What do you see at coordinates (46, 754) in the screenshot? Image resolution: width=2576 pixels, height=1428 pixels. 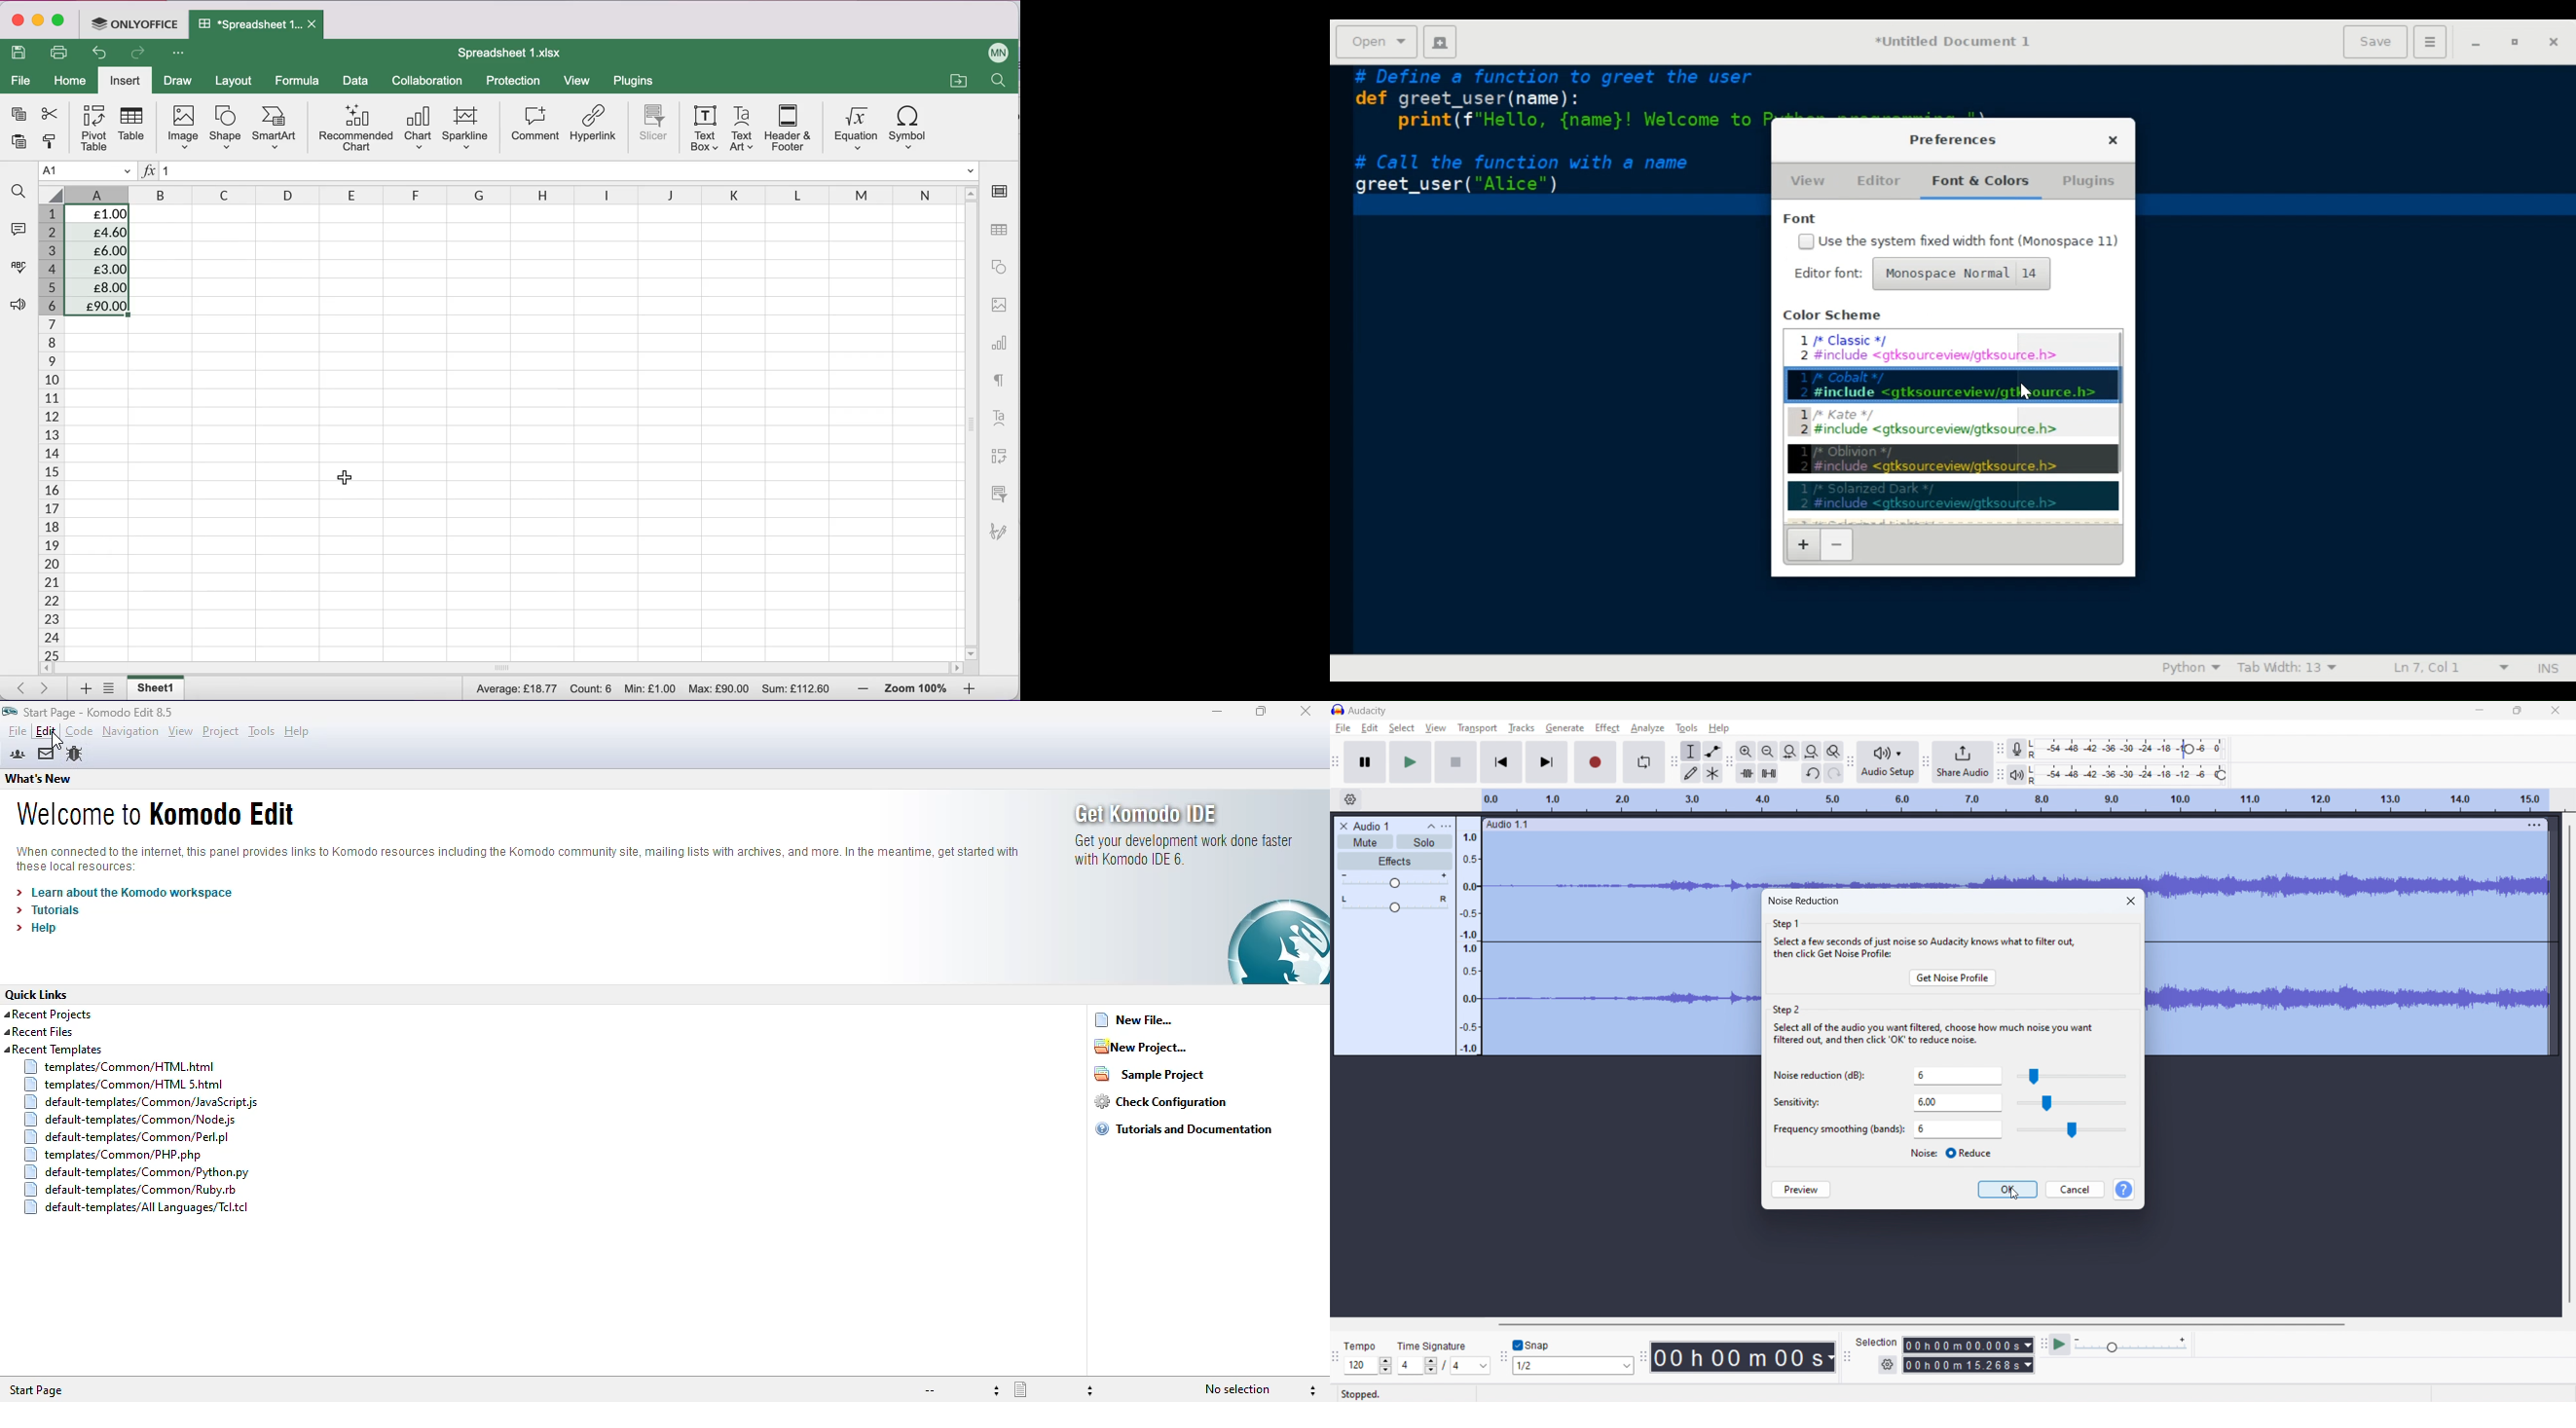 I see `komodo email lists` at bounding box center [46, 754].